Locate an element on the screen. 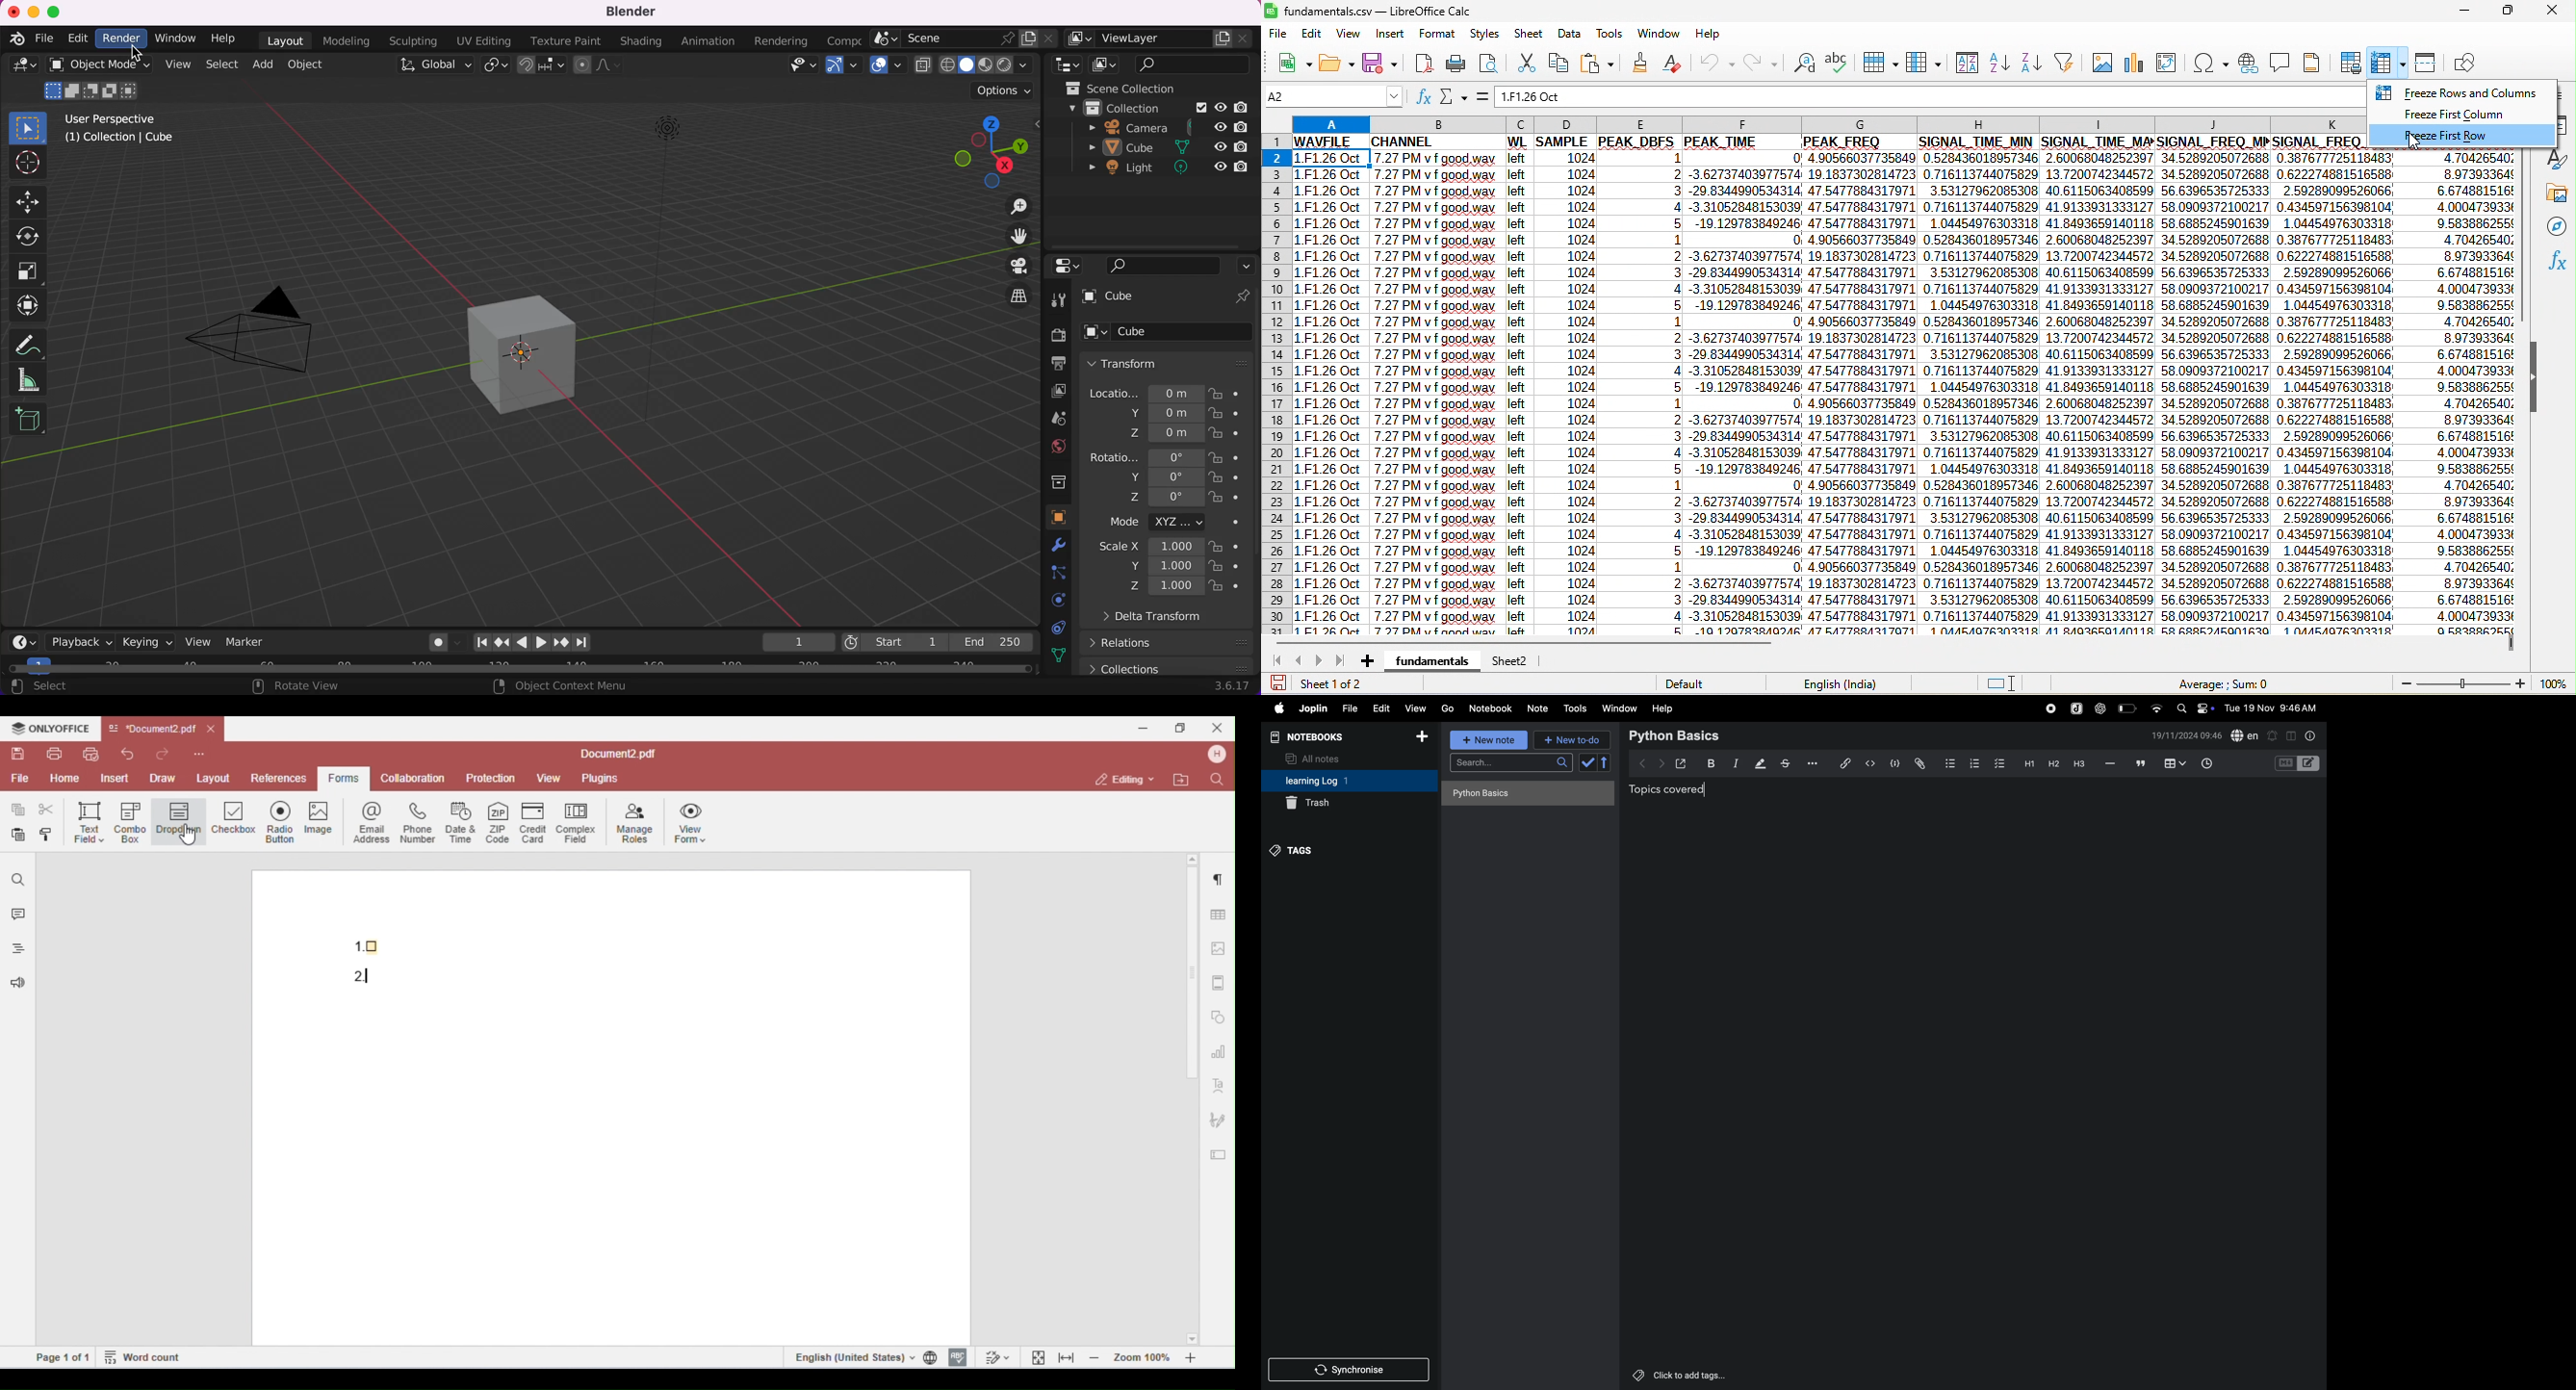 The image size is (2576, 1400). chatgpt is located at coordinates (2101, 707).